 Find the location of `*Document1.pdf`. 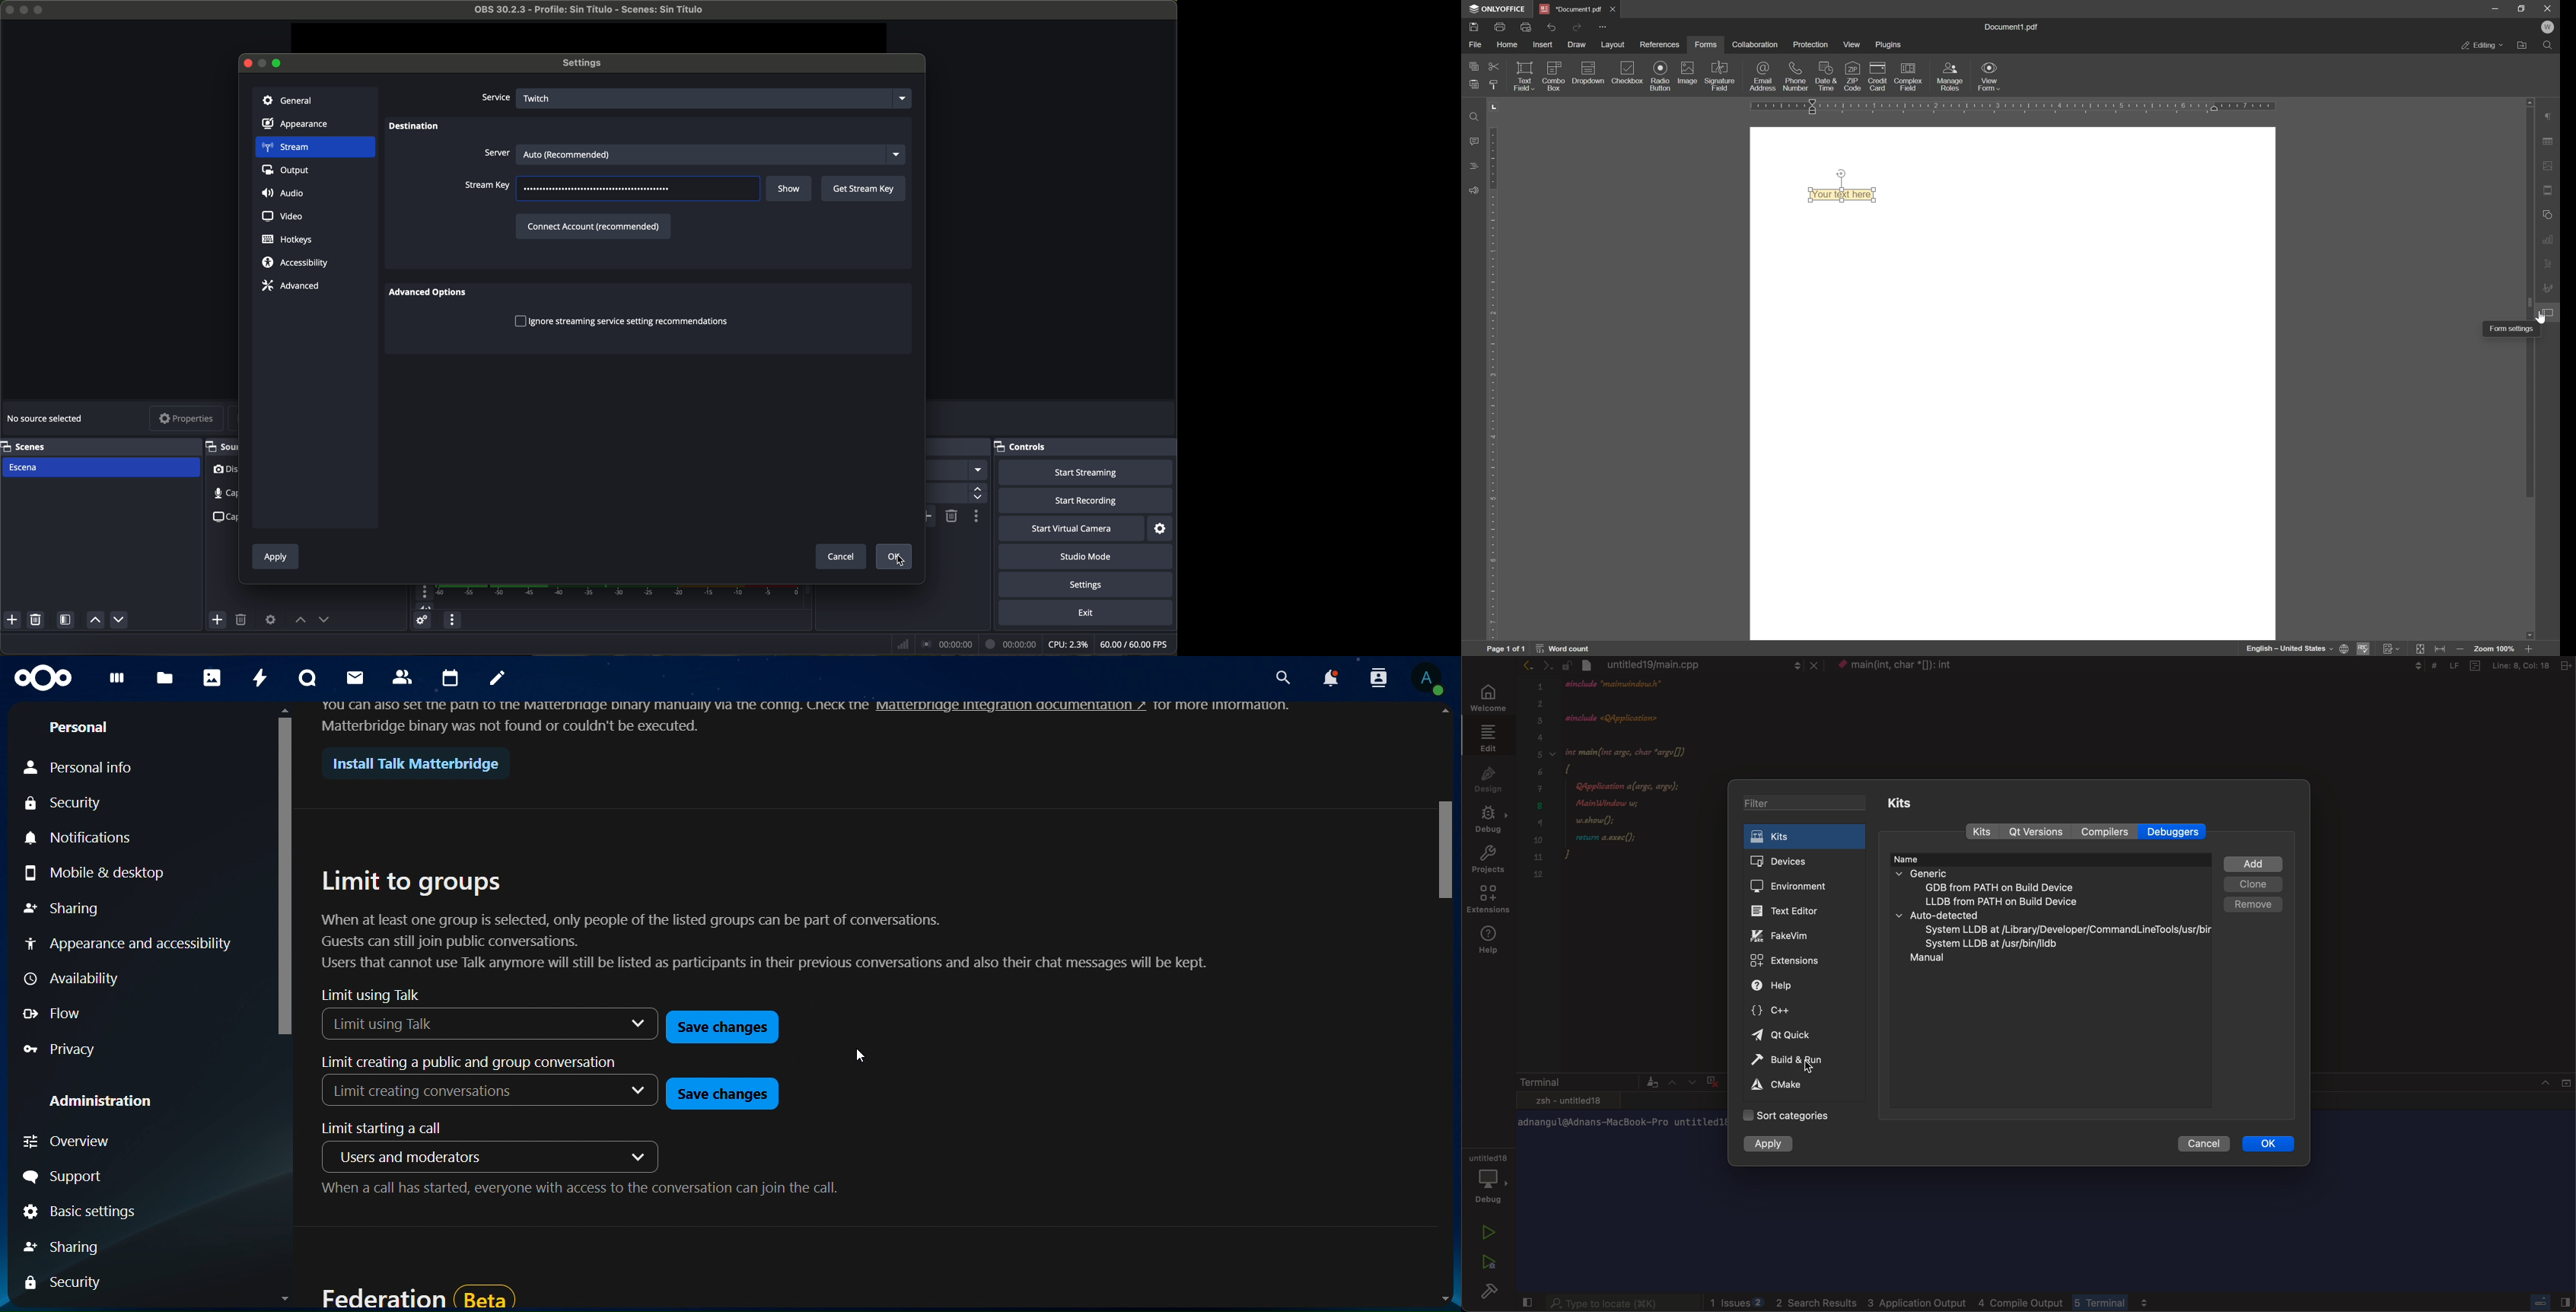

*Document1.pdf is located at coordinates (1615, 9).